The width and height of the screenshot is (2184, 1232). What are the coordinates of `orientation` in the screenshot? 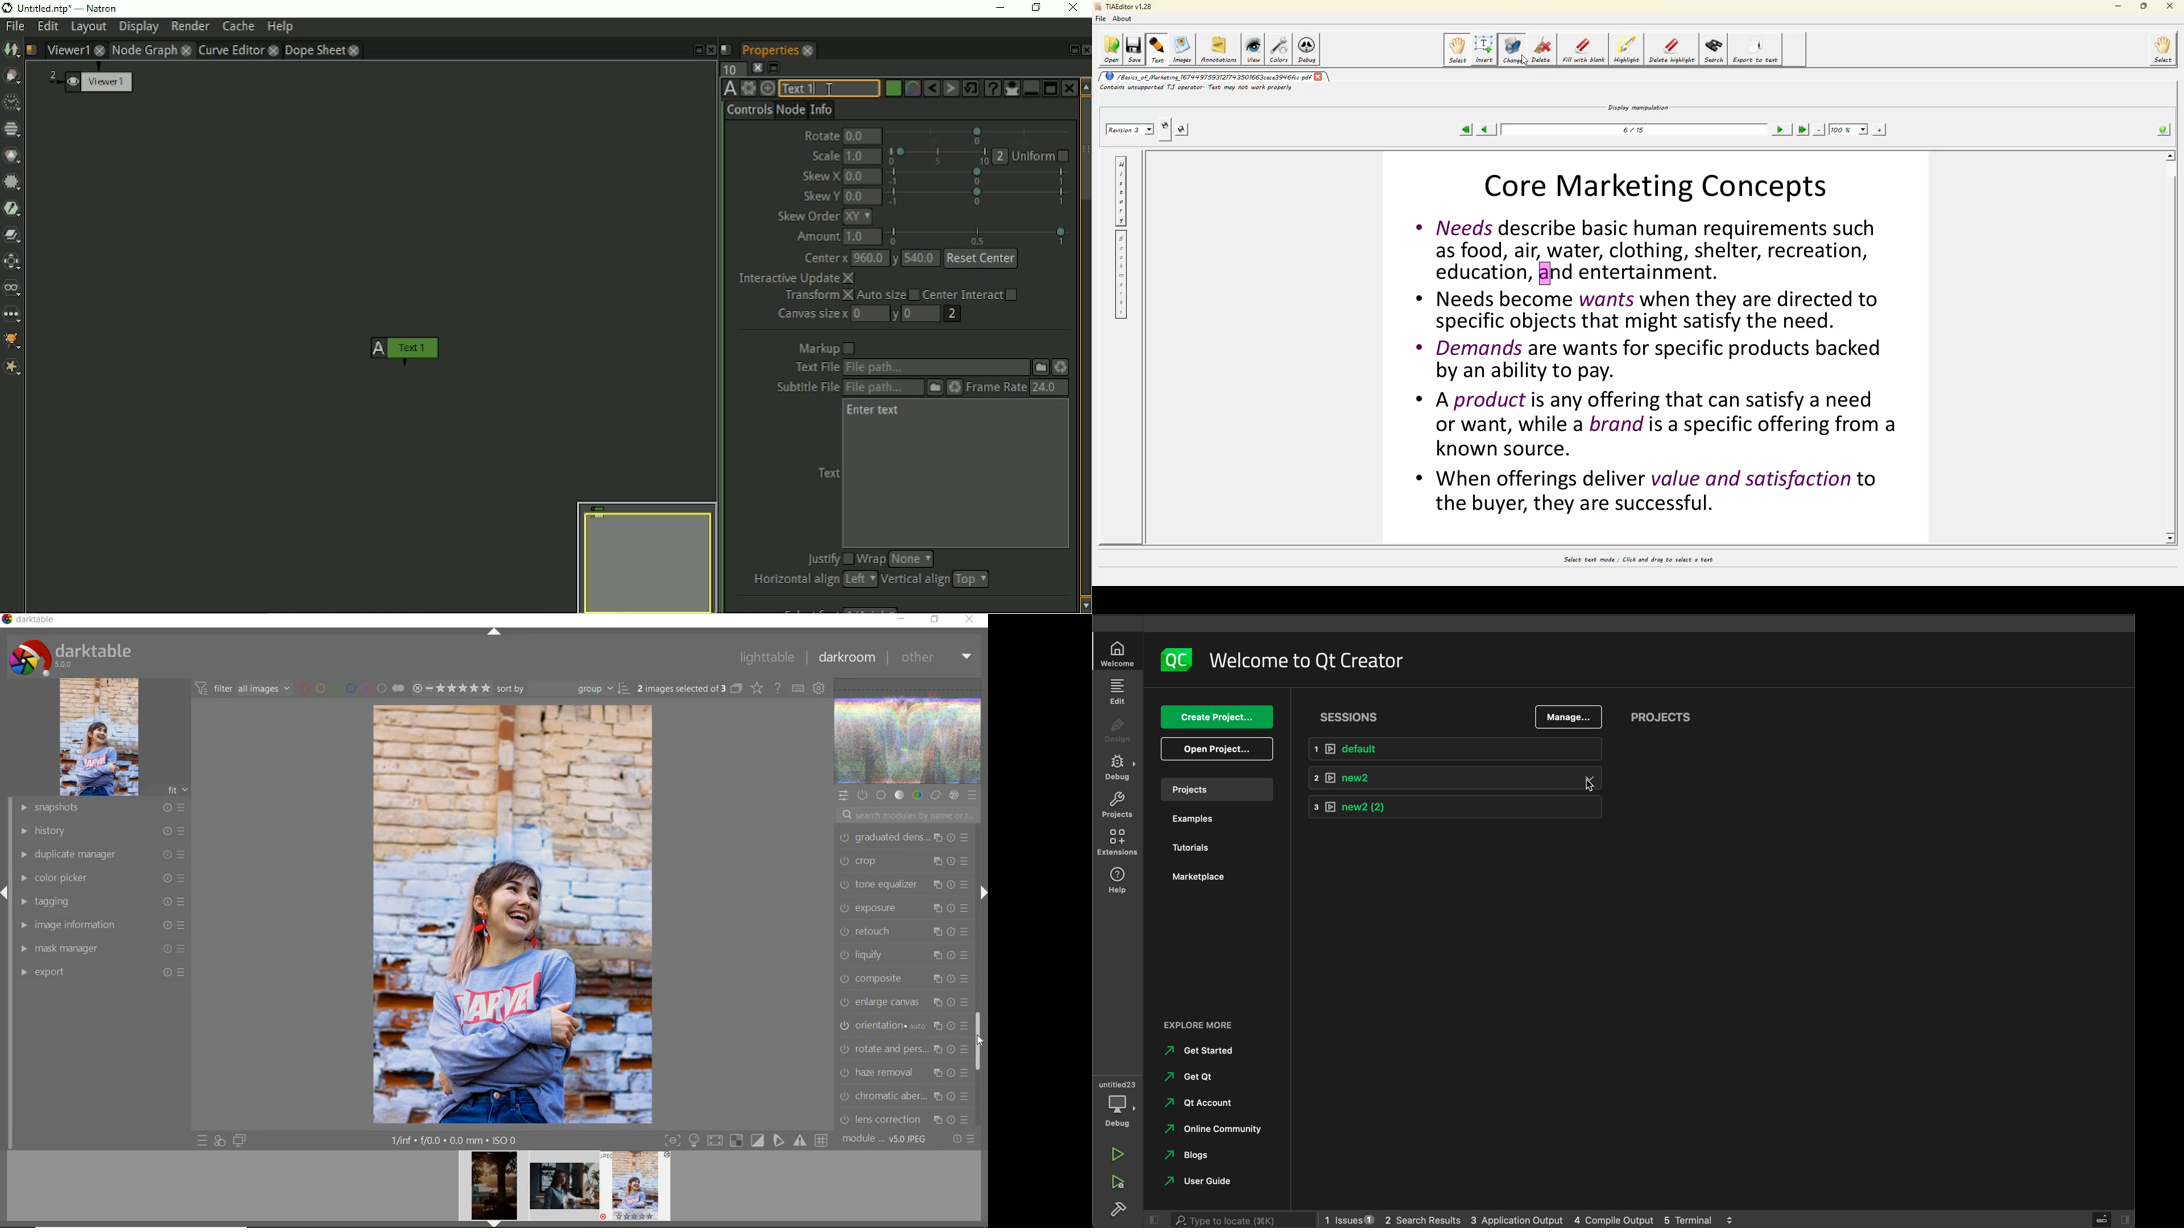 It's located at (902, 1027).